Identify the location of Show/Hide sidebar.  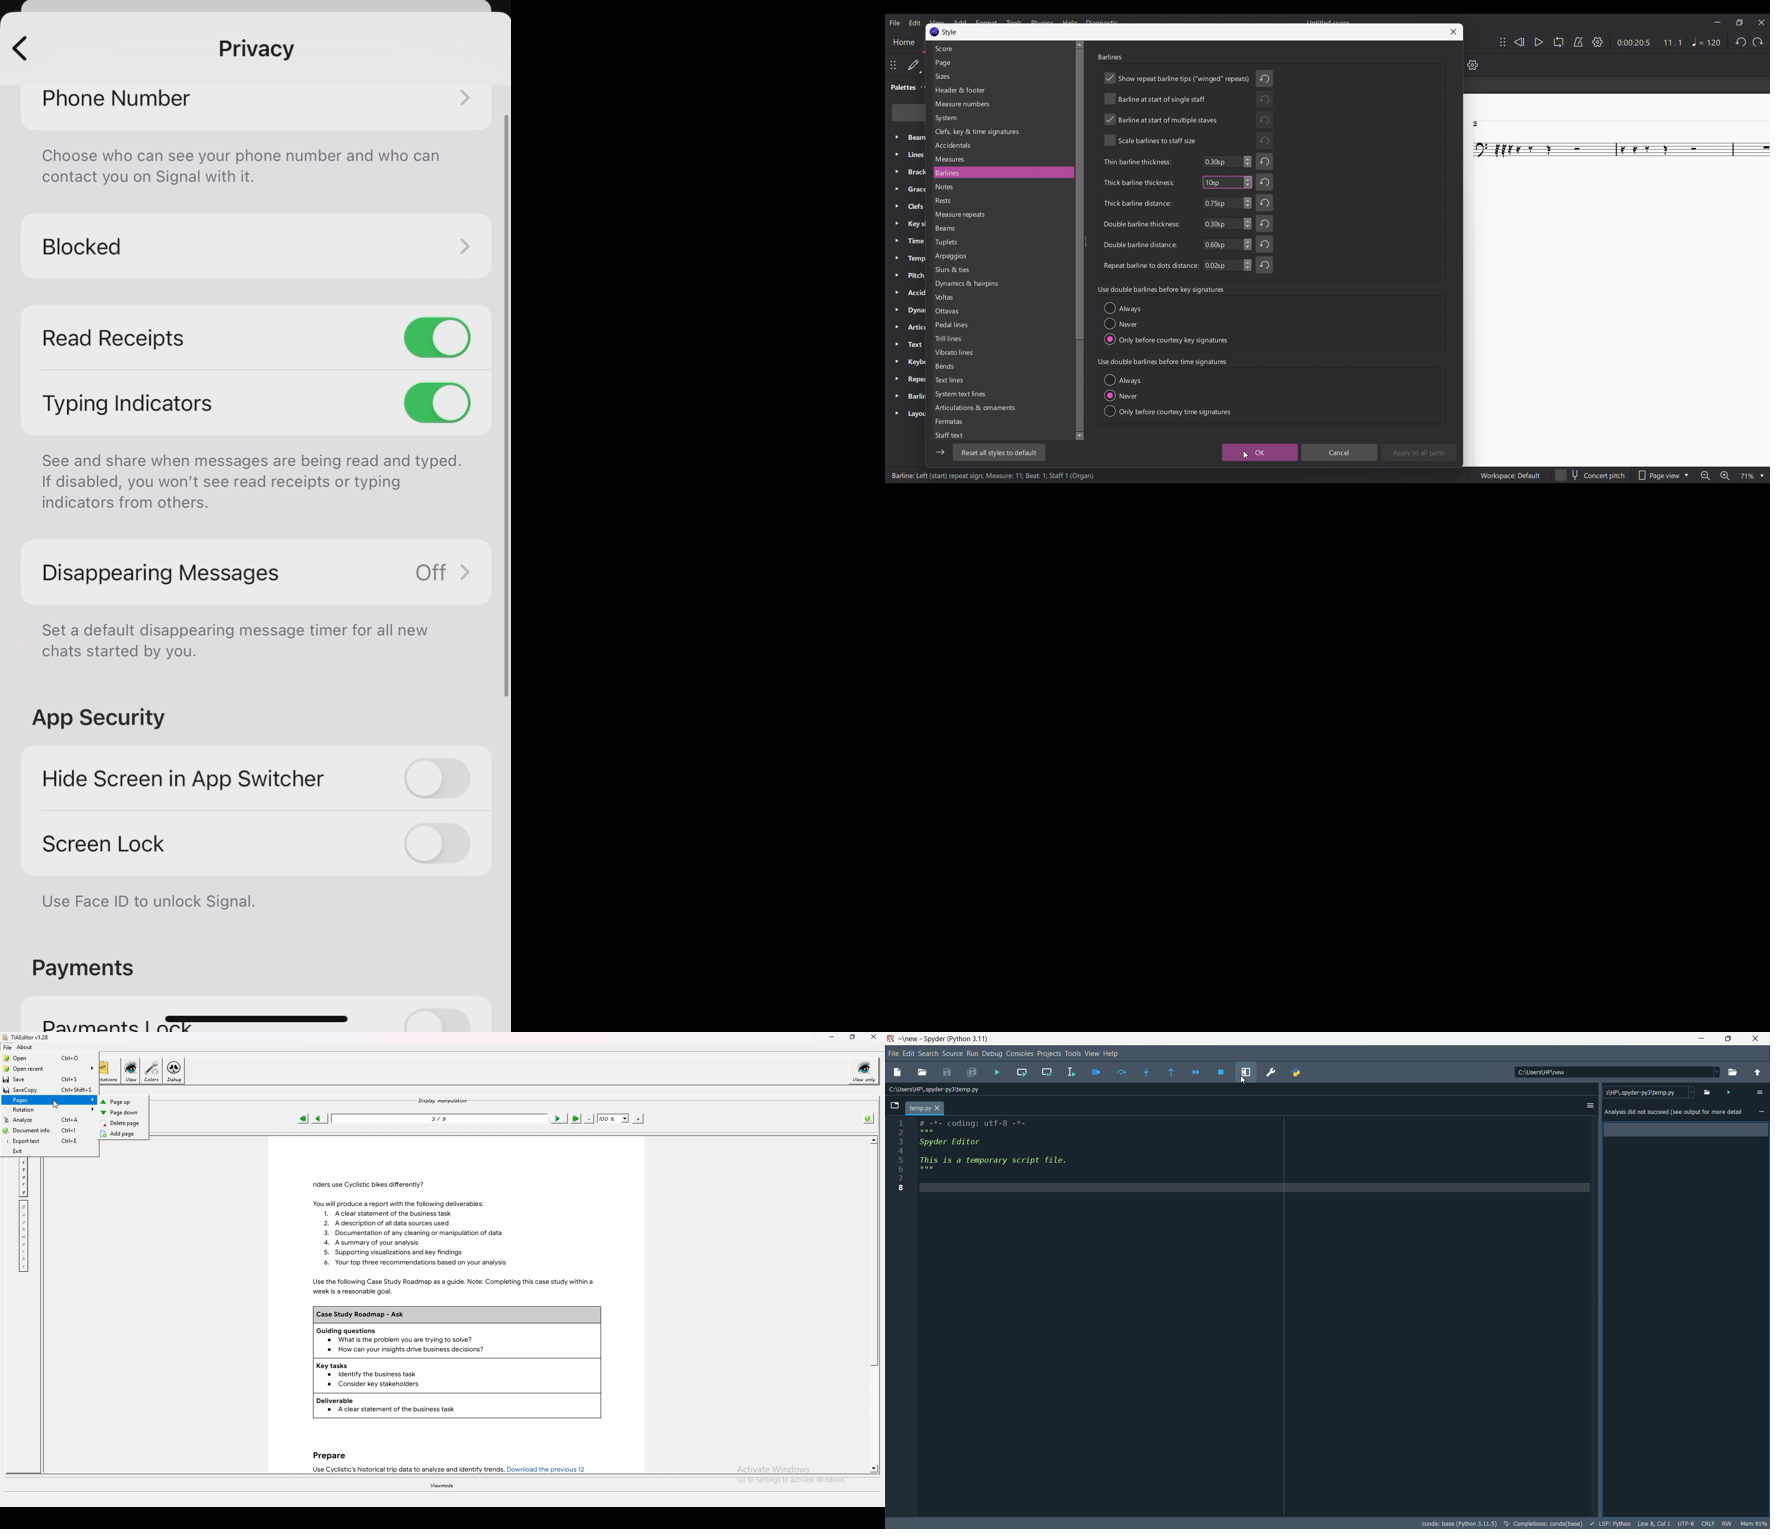
(940, 453).